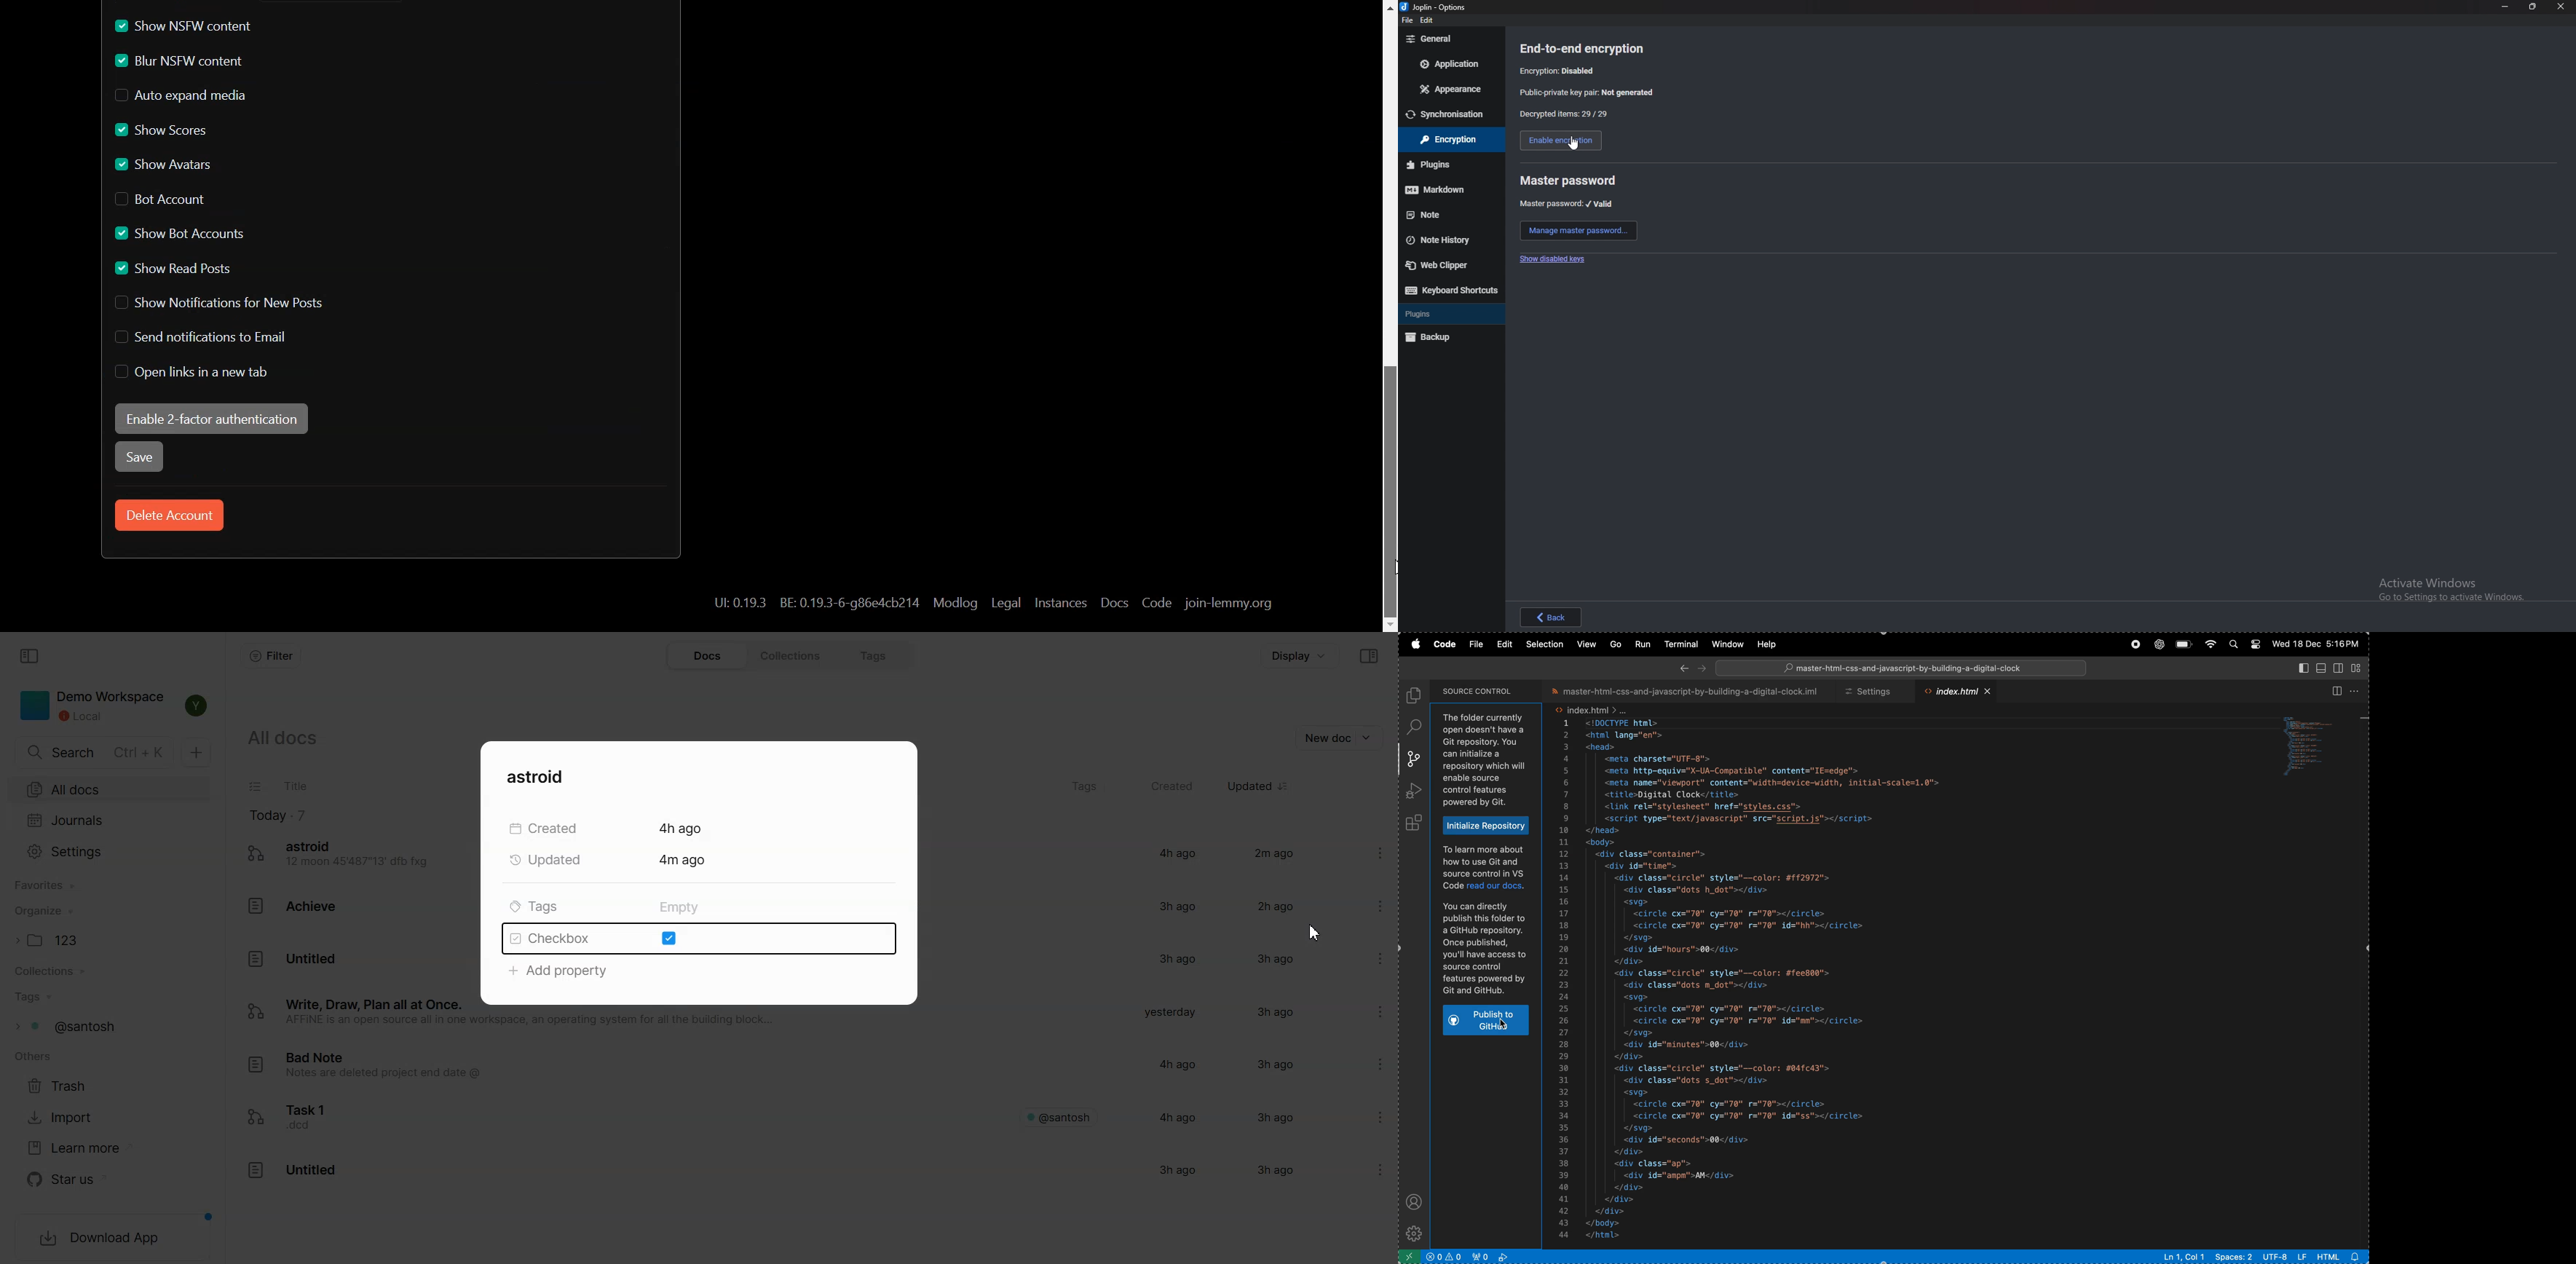  Describe the element at coordinates (1437, 241) in the screenshot. I see `` at that location.